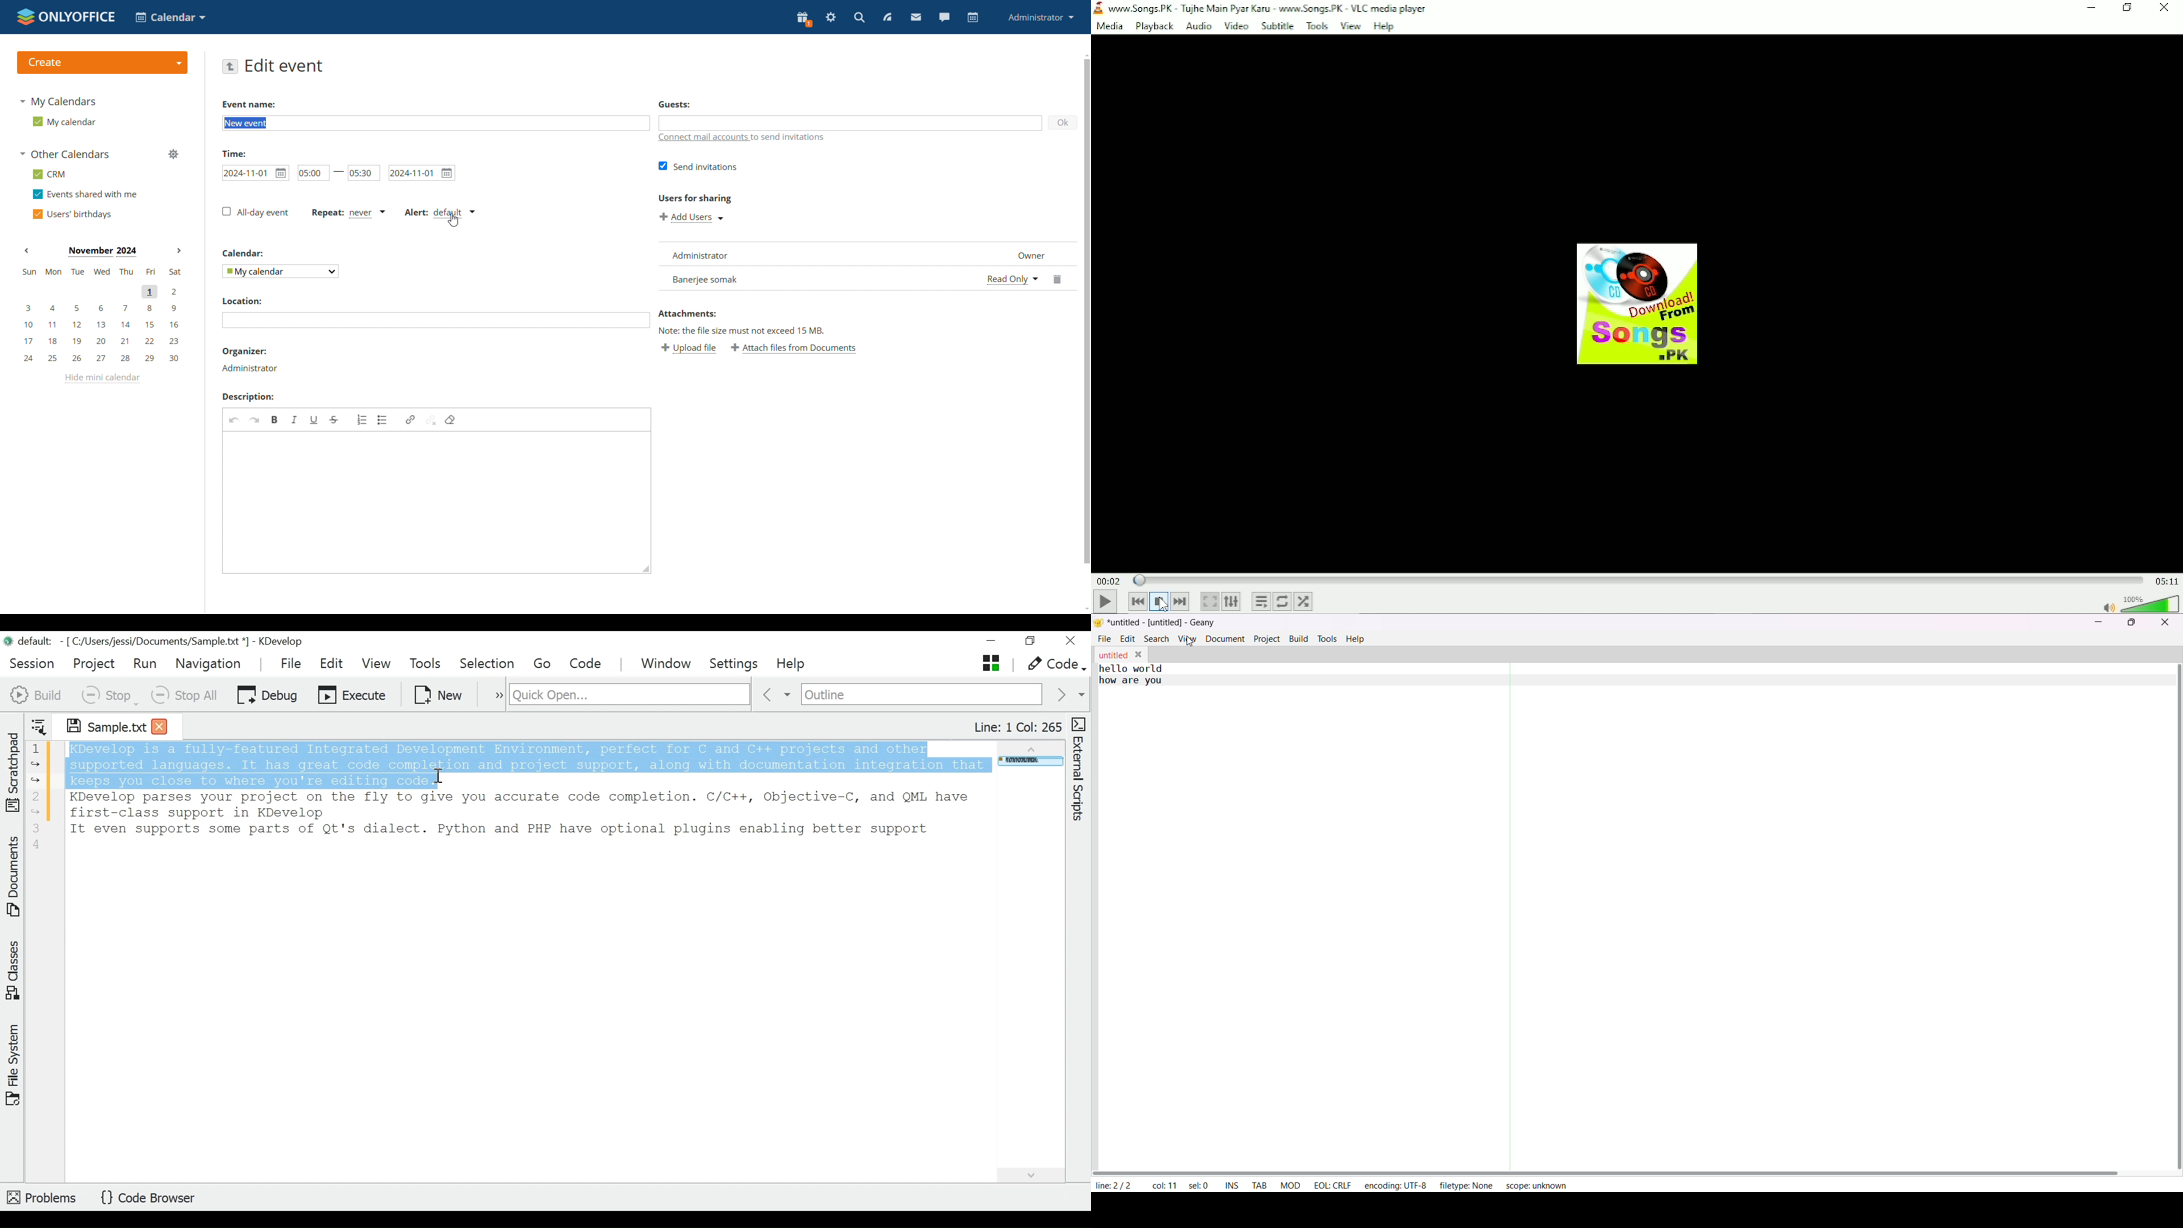 The image size is (2184, 1232). Describe the element at coordinates (423, 173) in the screenshot. I see `end date` at that location.